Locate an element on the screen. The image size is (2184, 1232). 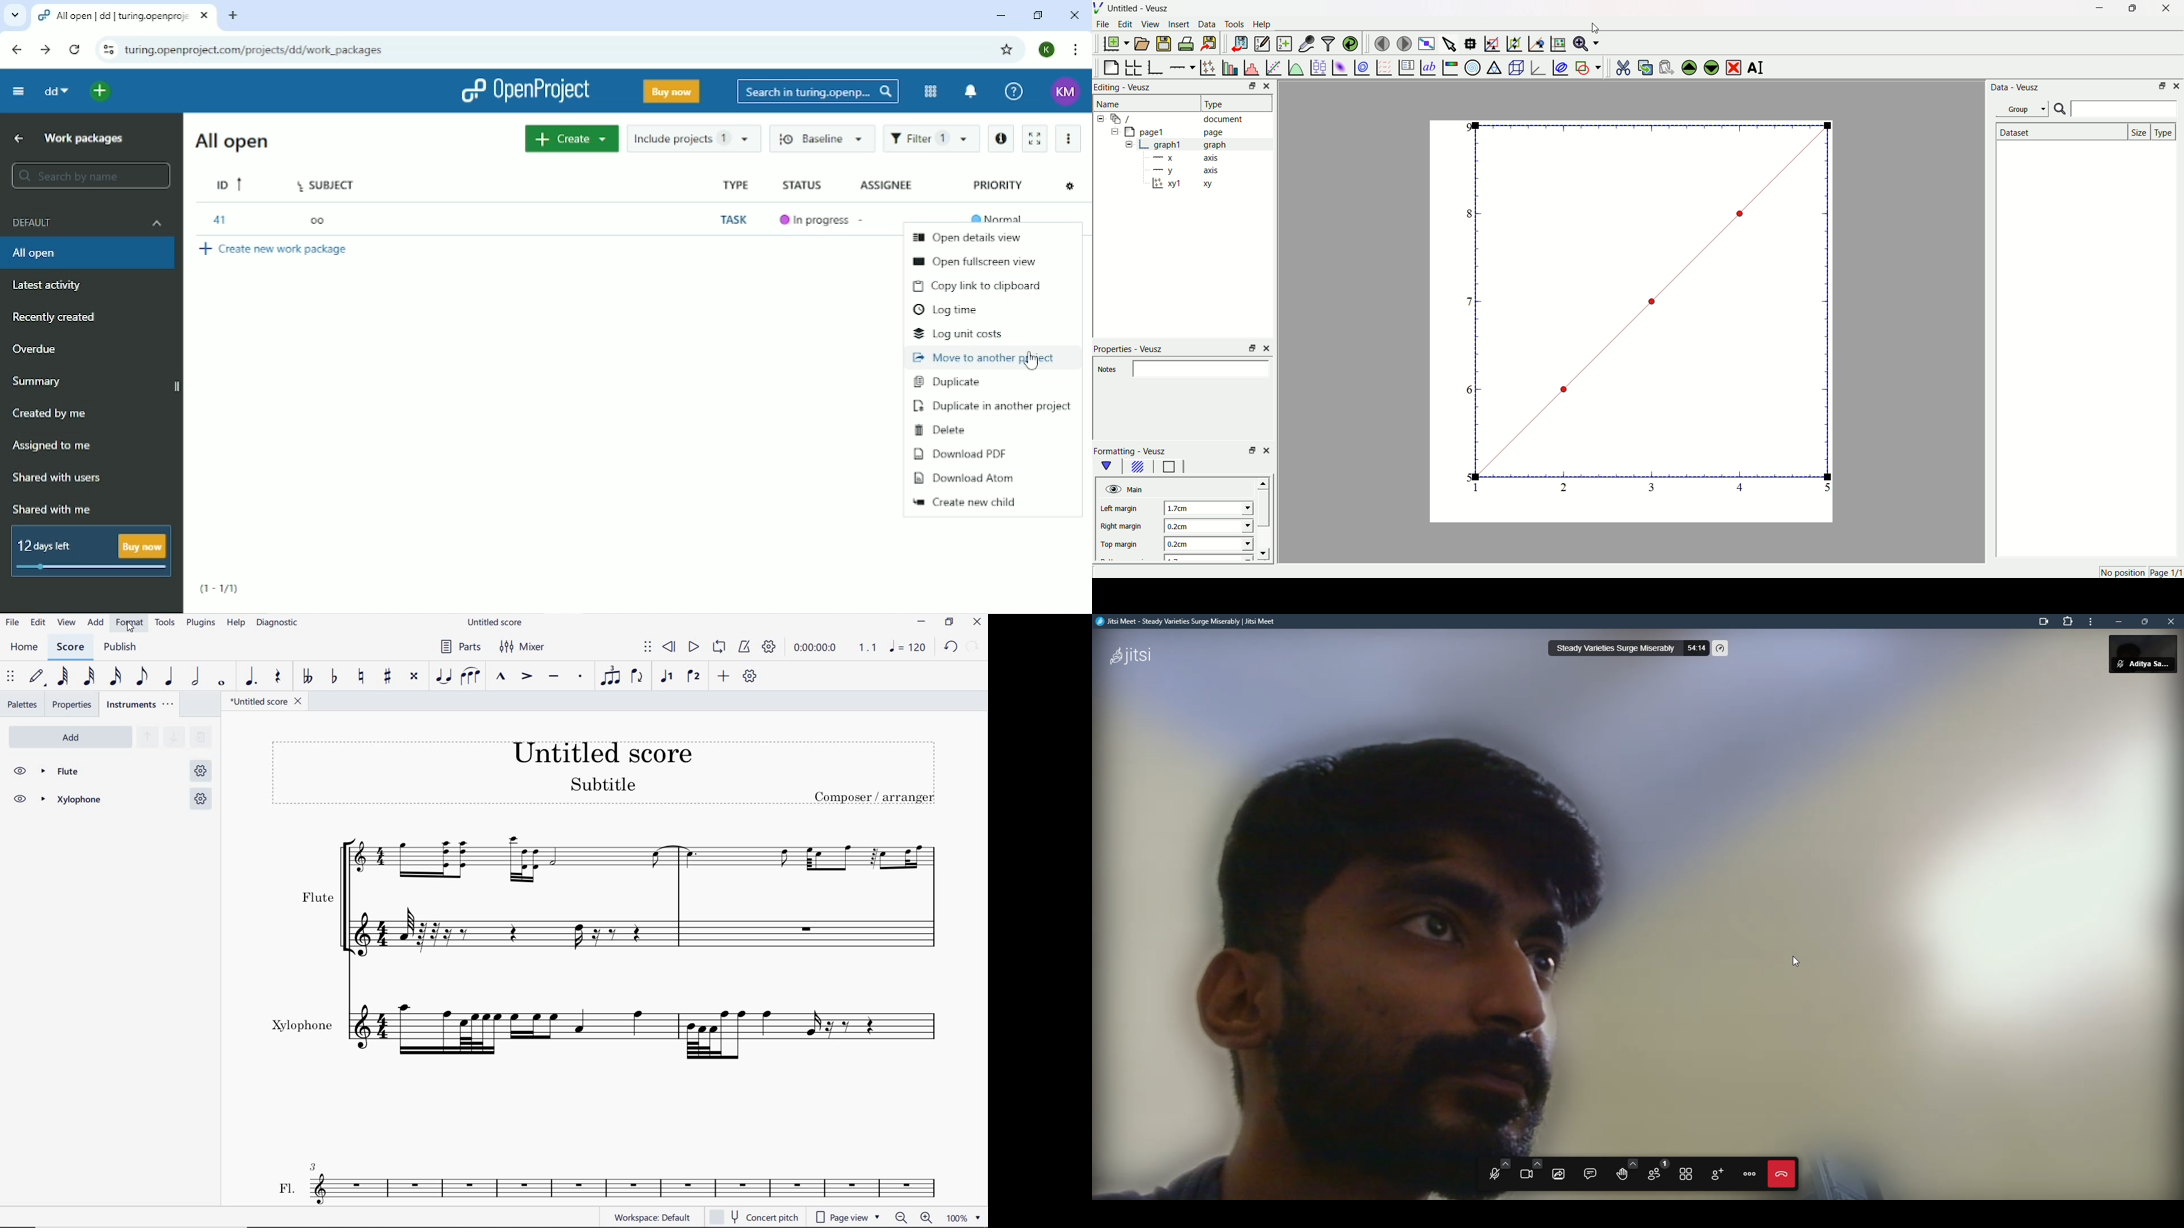
minimise is located at coordinates (1249, 348).